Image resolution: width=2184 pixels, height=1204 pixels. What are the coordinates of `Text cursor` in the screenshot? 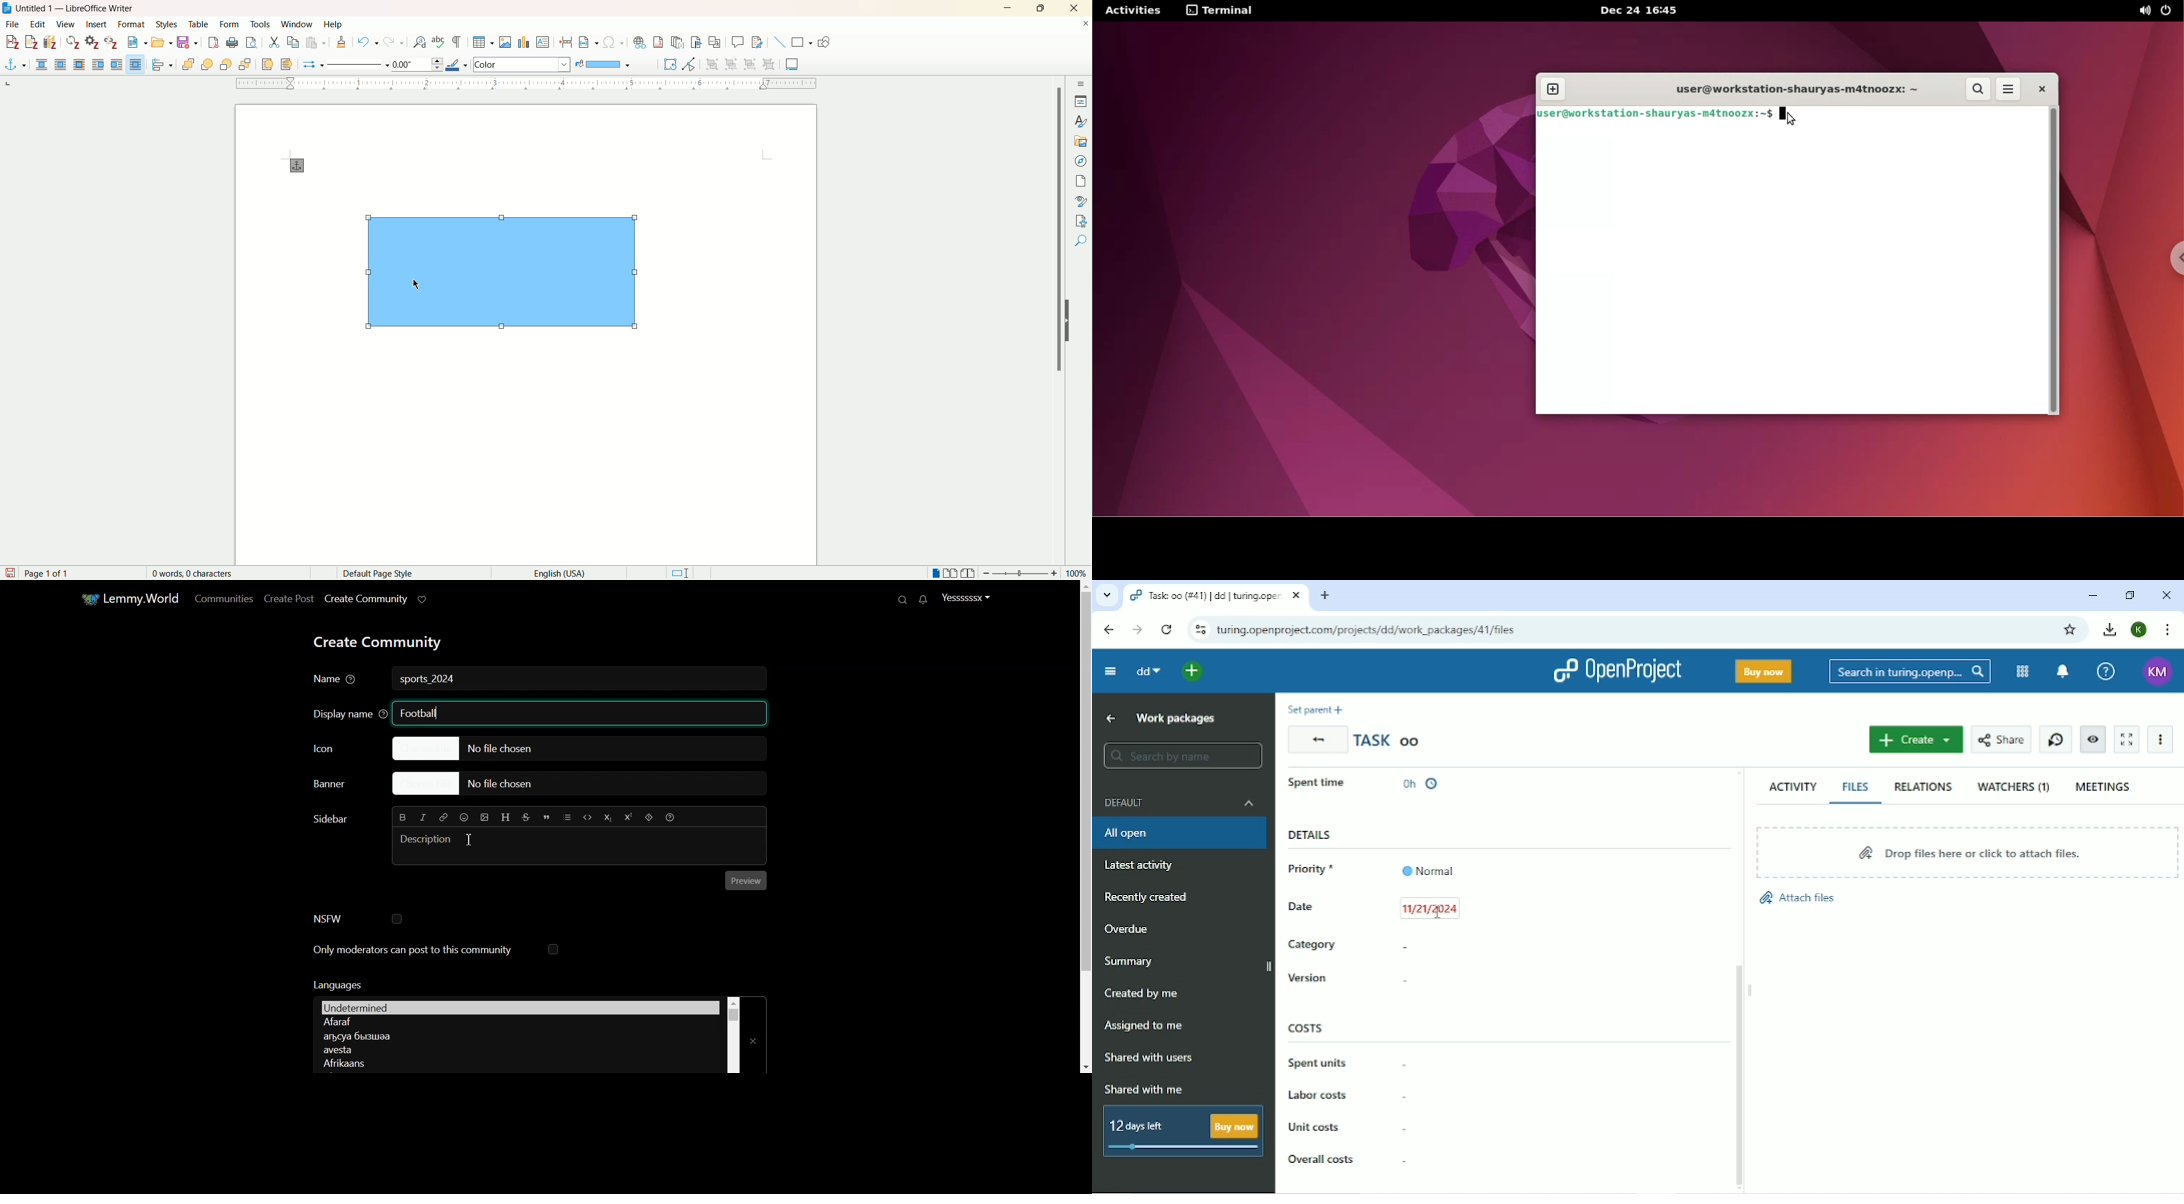 It's located at (1438, 913).